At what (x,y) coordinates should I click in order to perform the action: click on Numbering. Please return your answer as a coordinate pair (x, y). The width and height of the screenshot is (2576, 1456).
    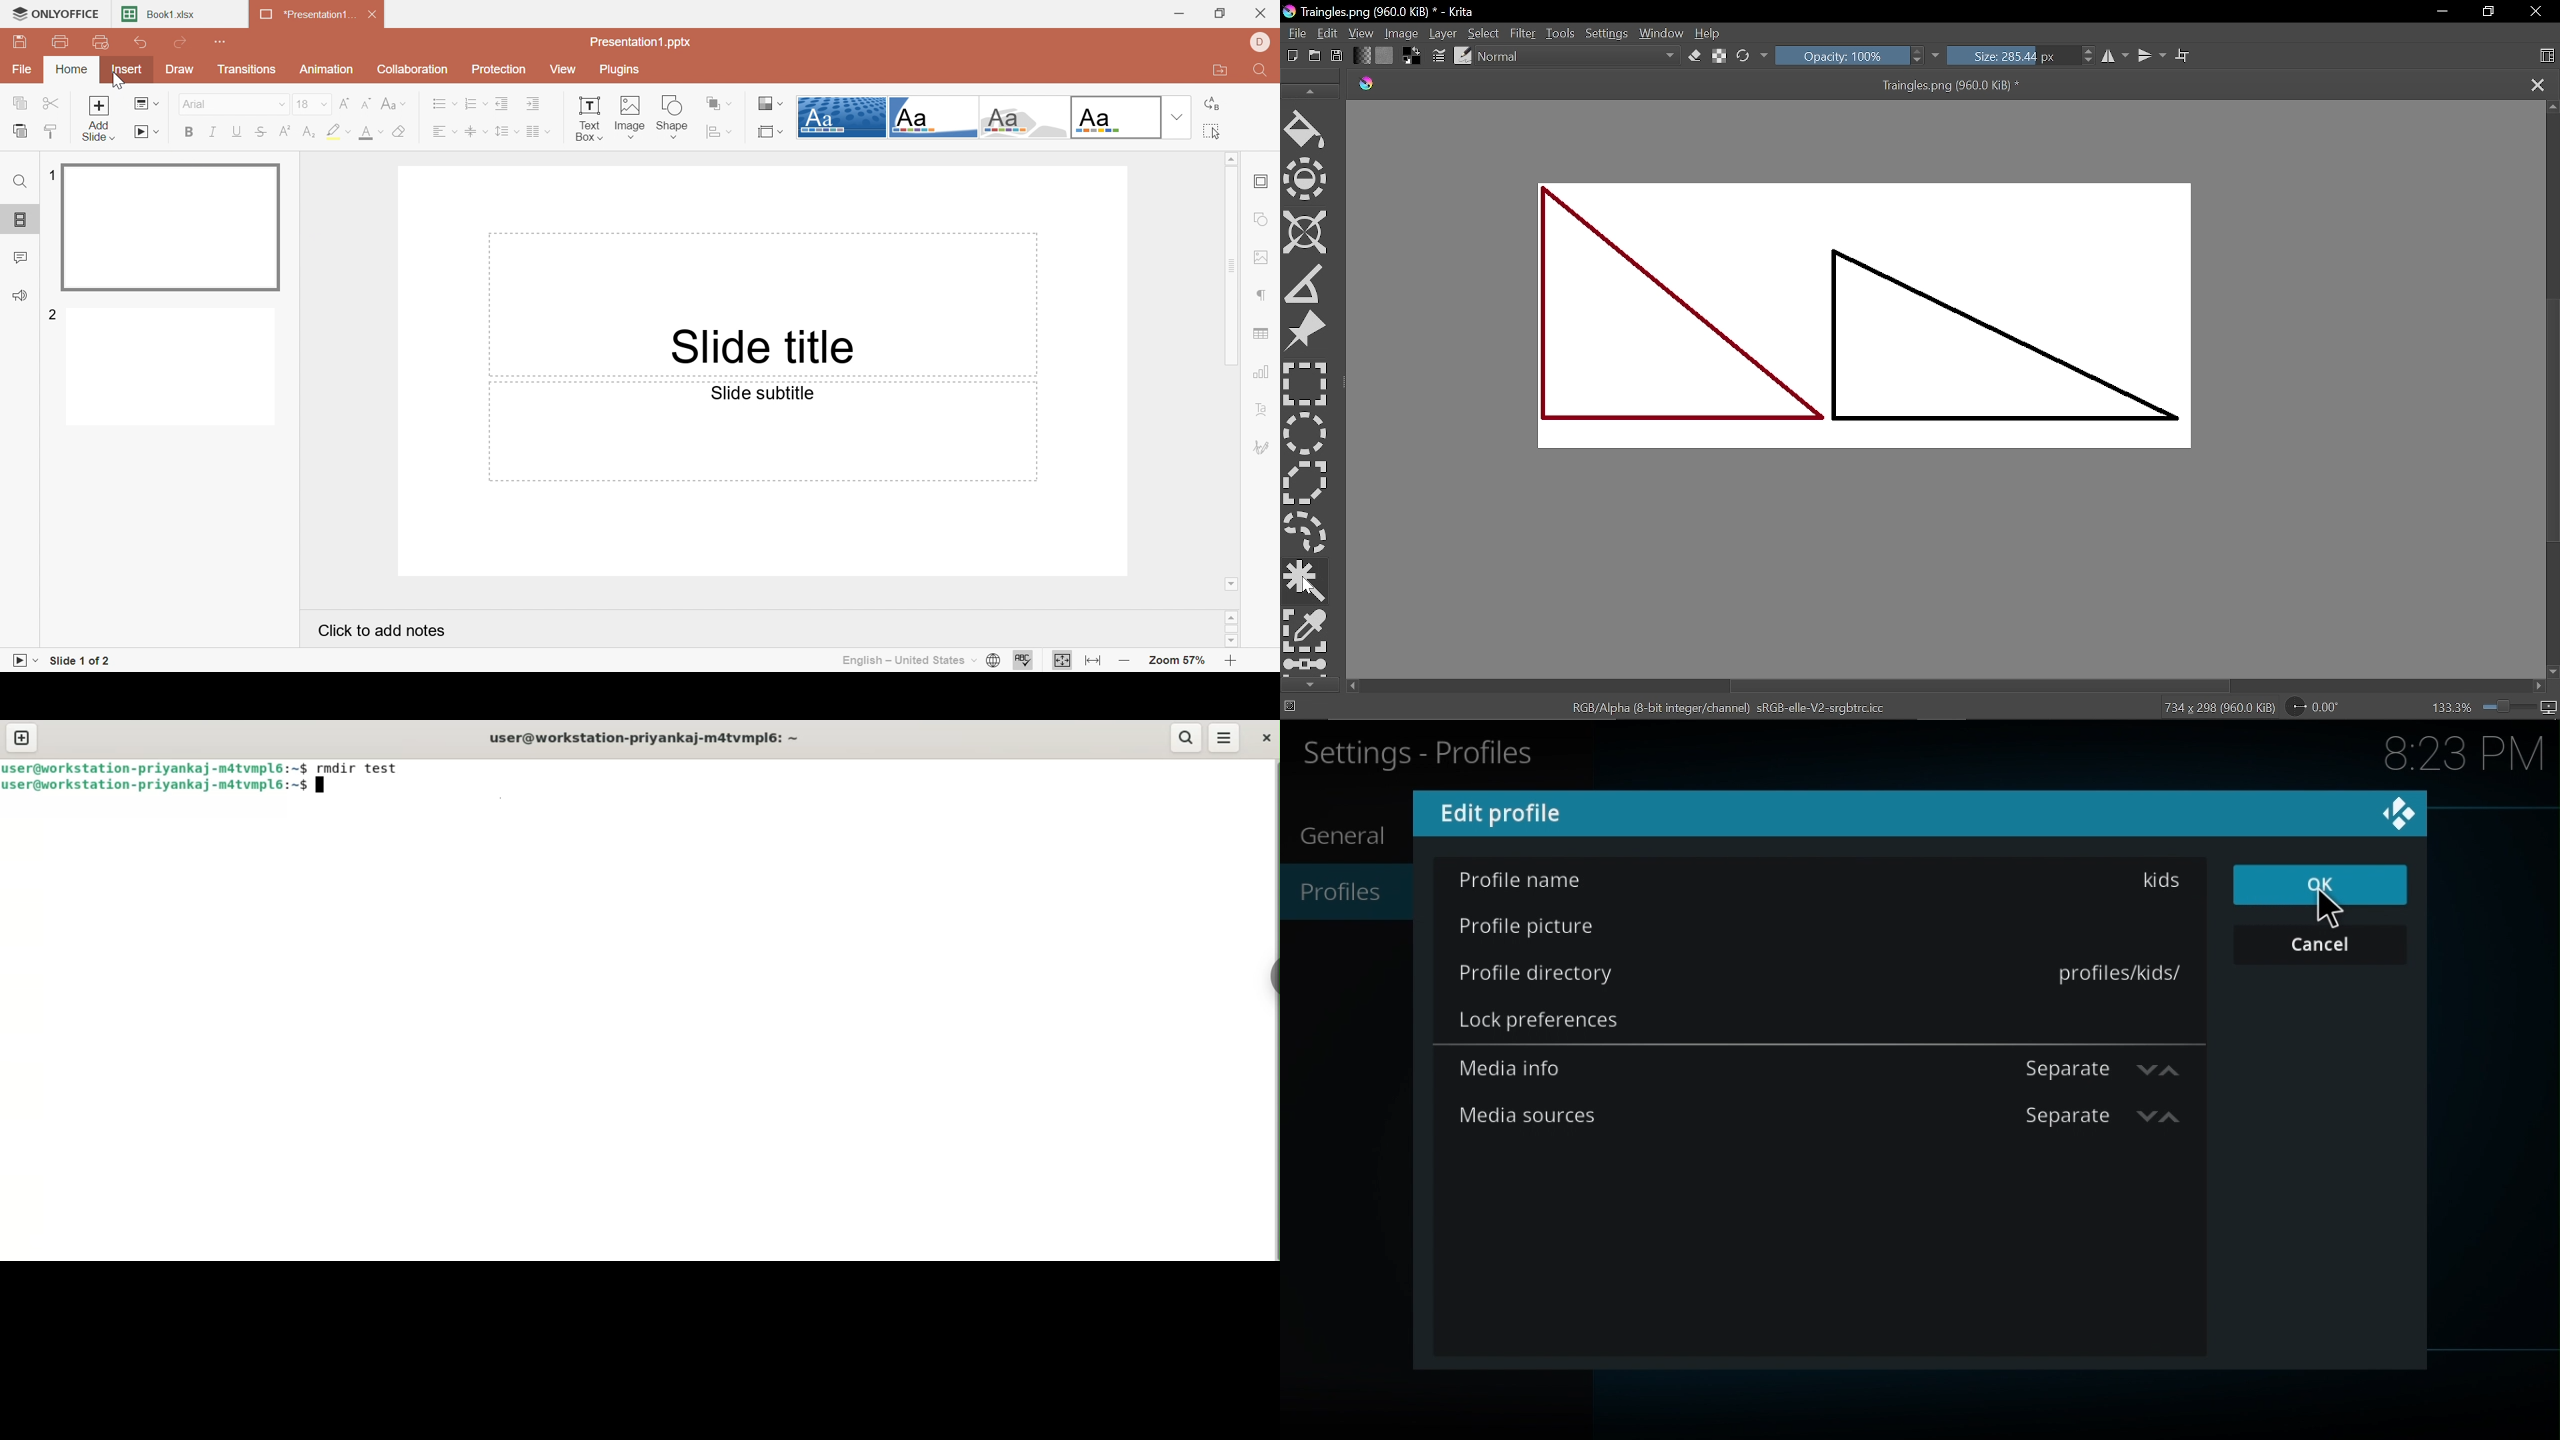
    Looking at the image, I should click on (473, 103).